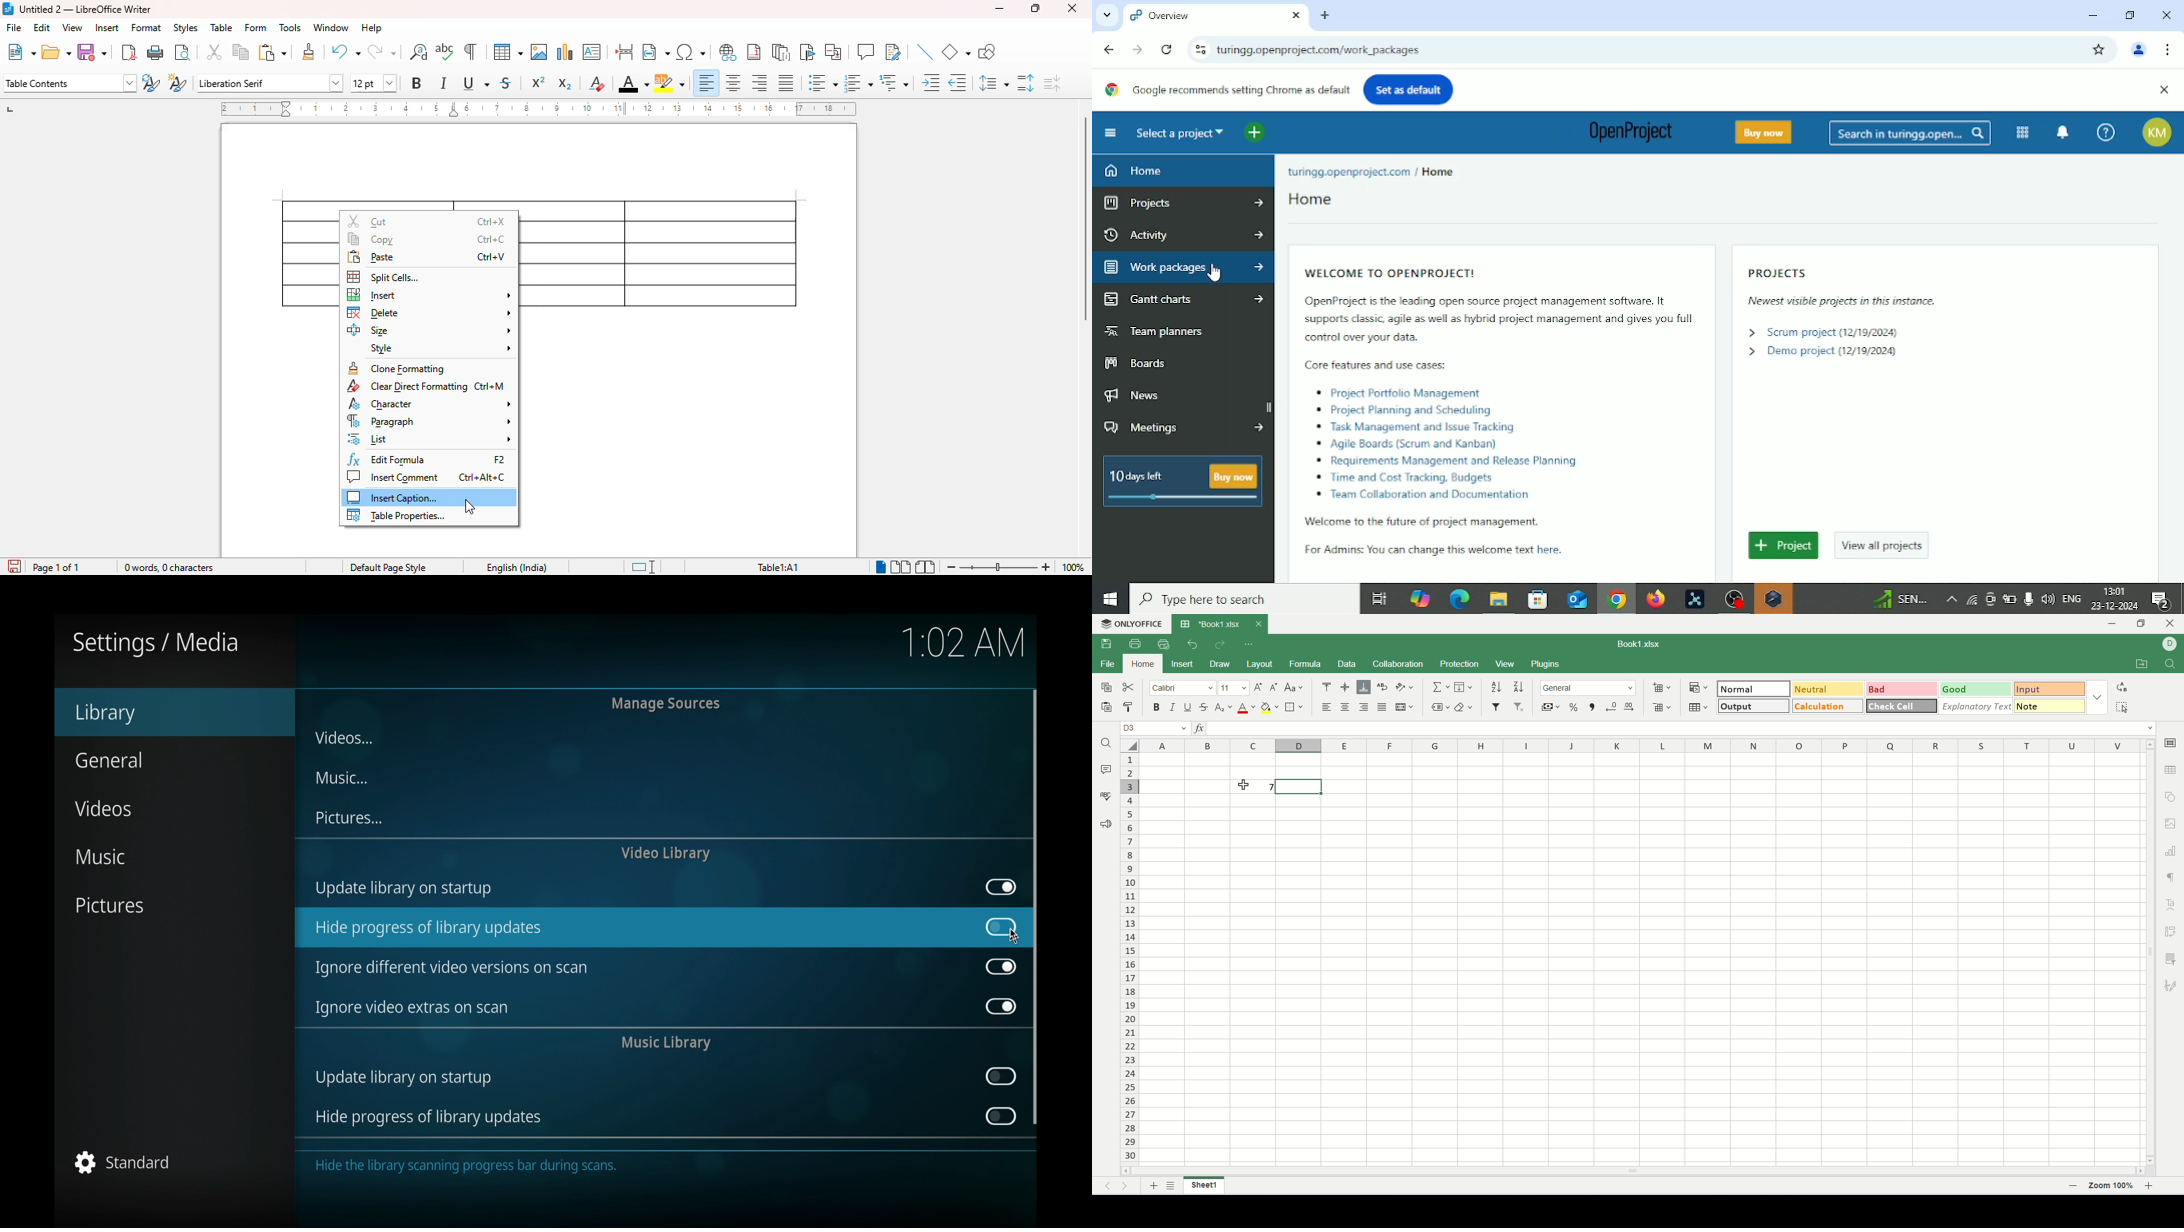 Image resolution: width=2184 pixels, height=1232 pixels. What do you see at coordinates (156, 52) in the screenshot?
I see `print` at bounding box center [156, 52].